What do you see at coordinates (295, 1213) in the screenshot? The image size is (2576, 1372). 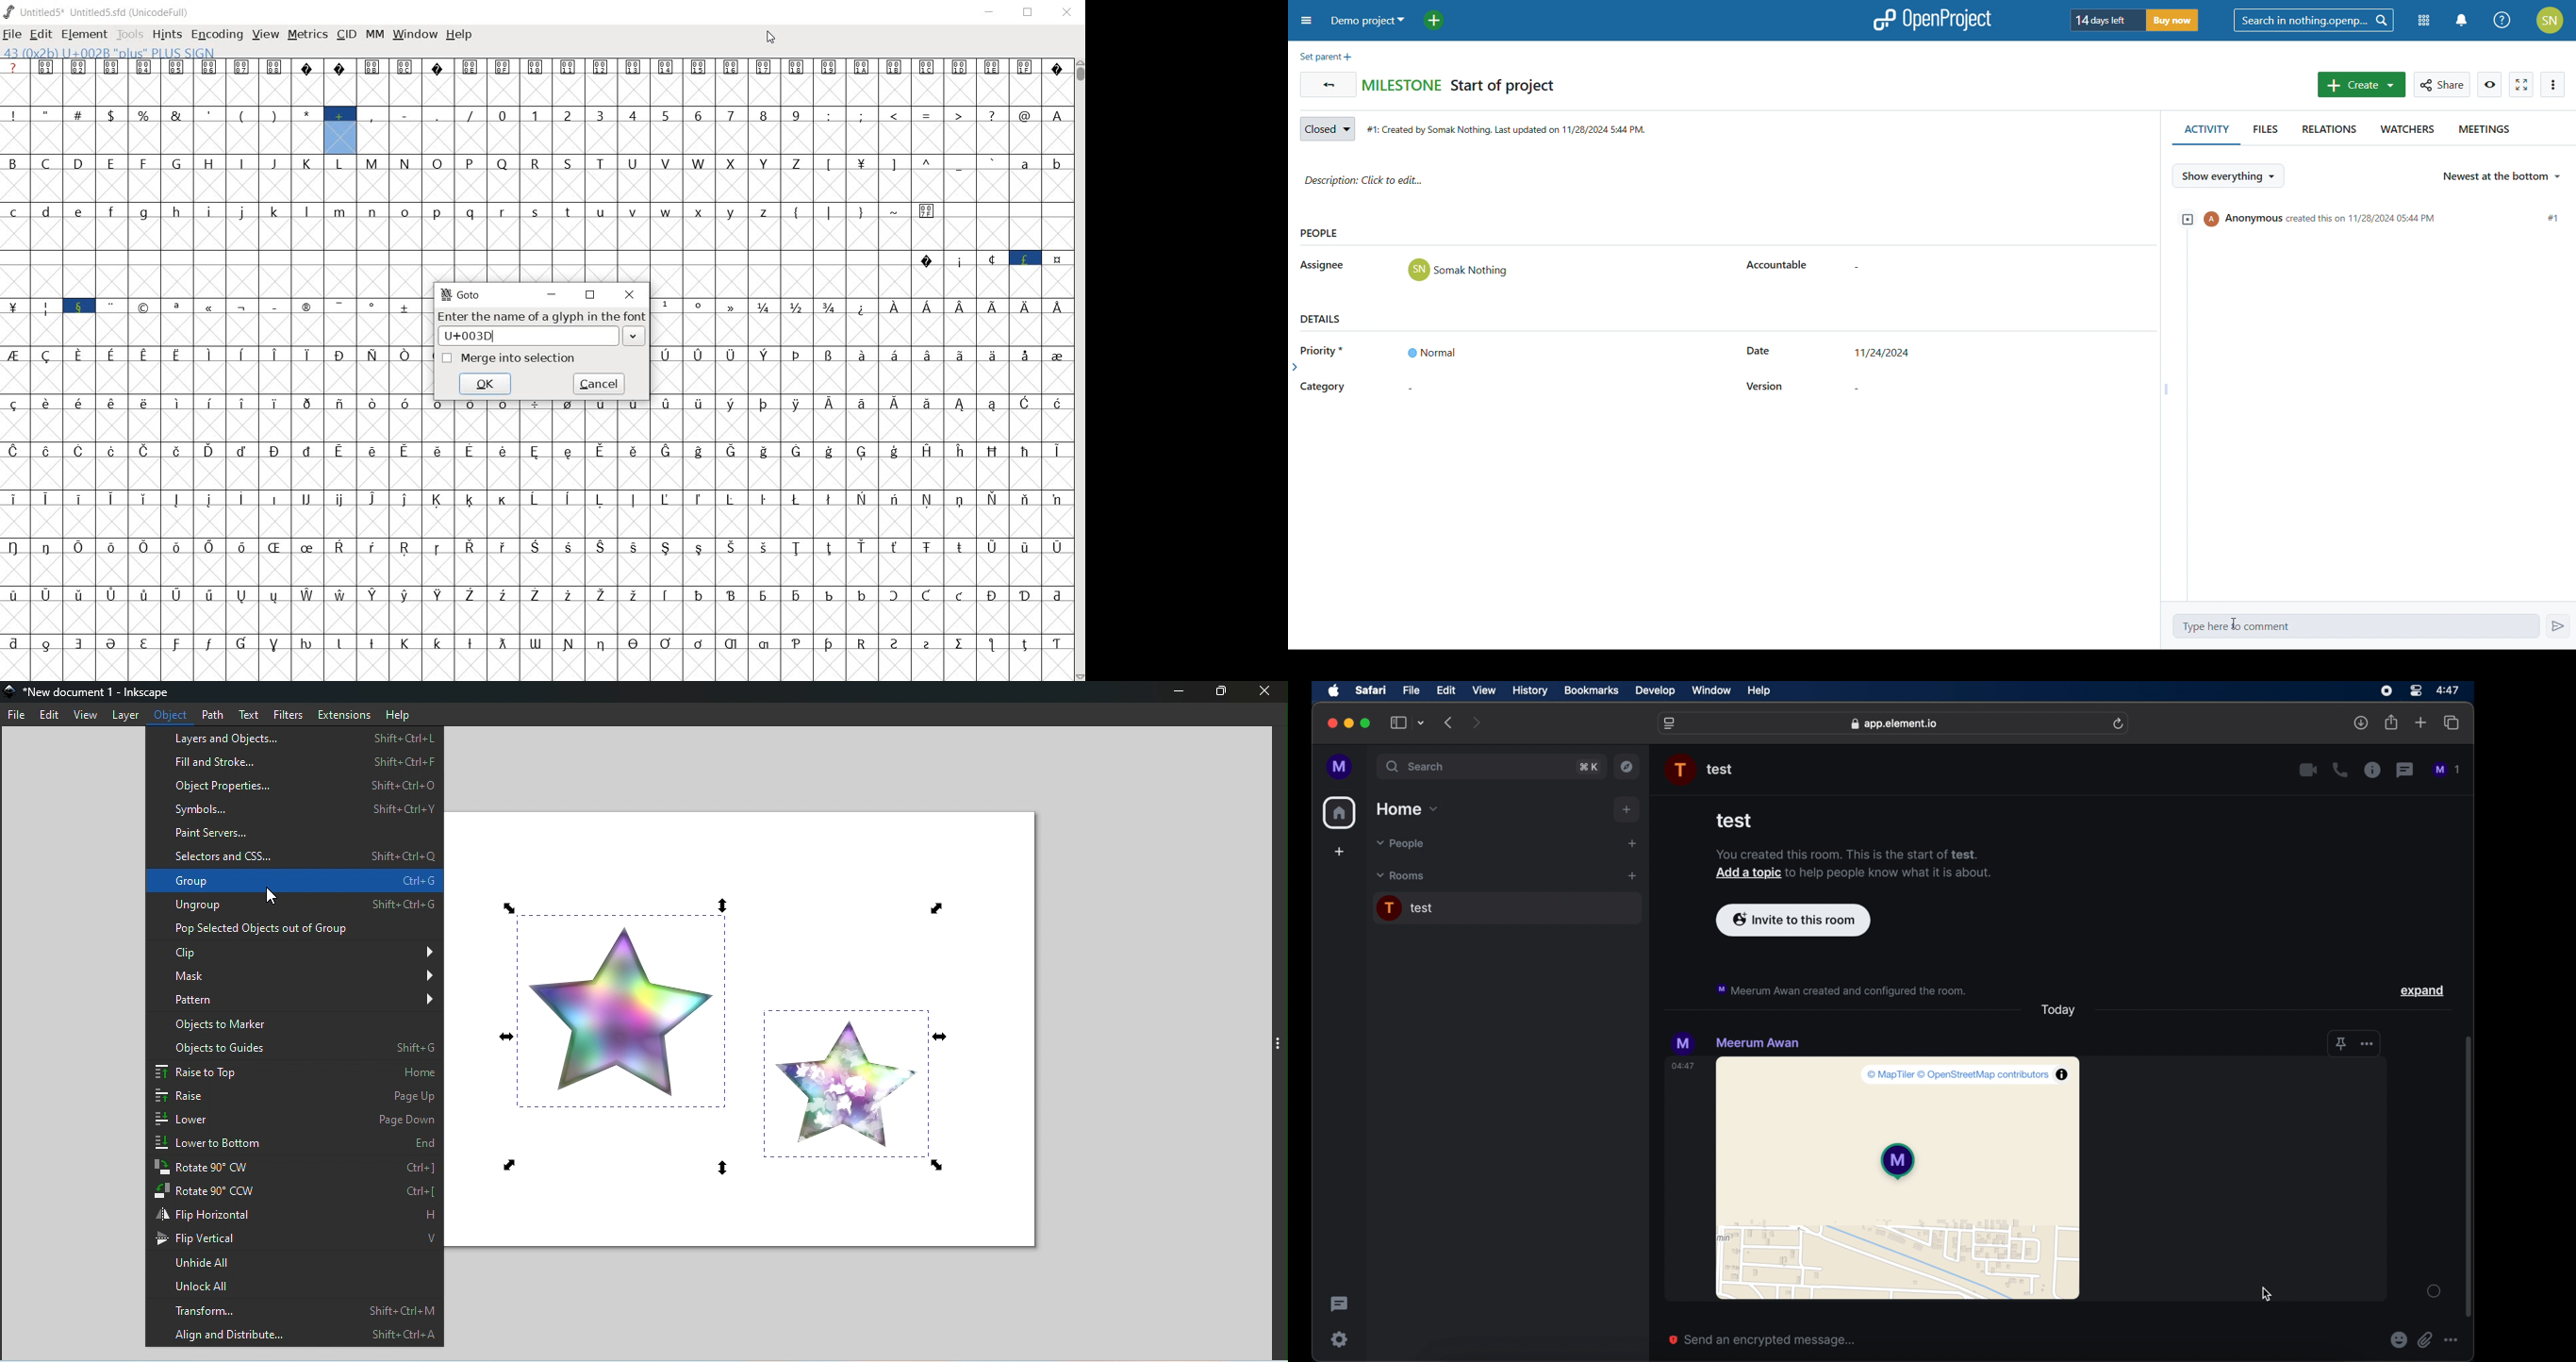 I see `Flip horizontal` at bounding box center [295, 1213].